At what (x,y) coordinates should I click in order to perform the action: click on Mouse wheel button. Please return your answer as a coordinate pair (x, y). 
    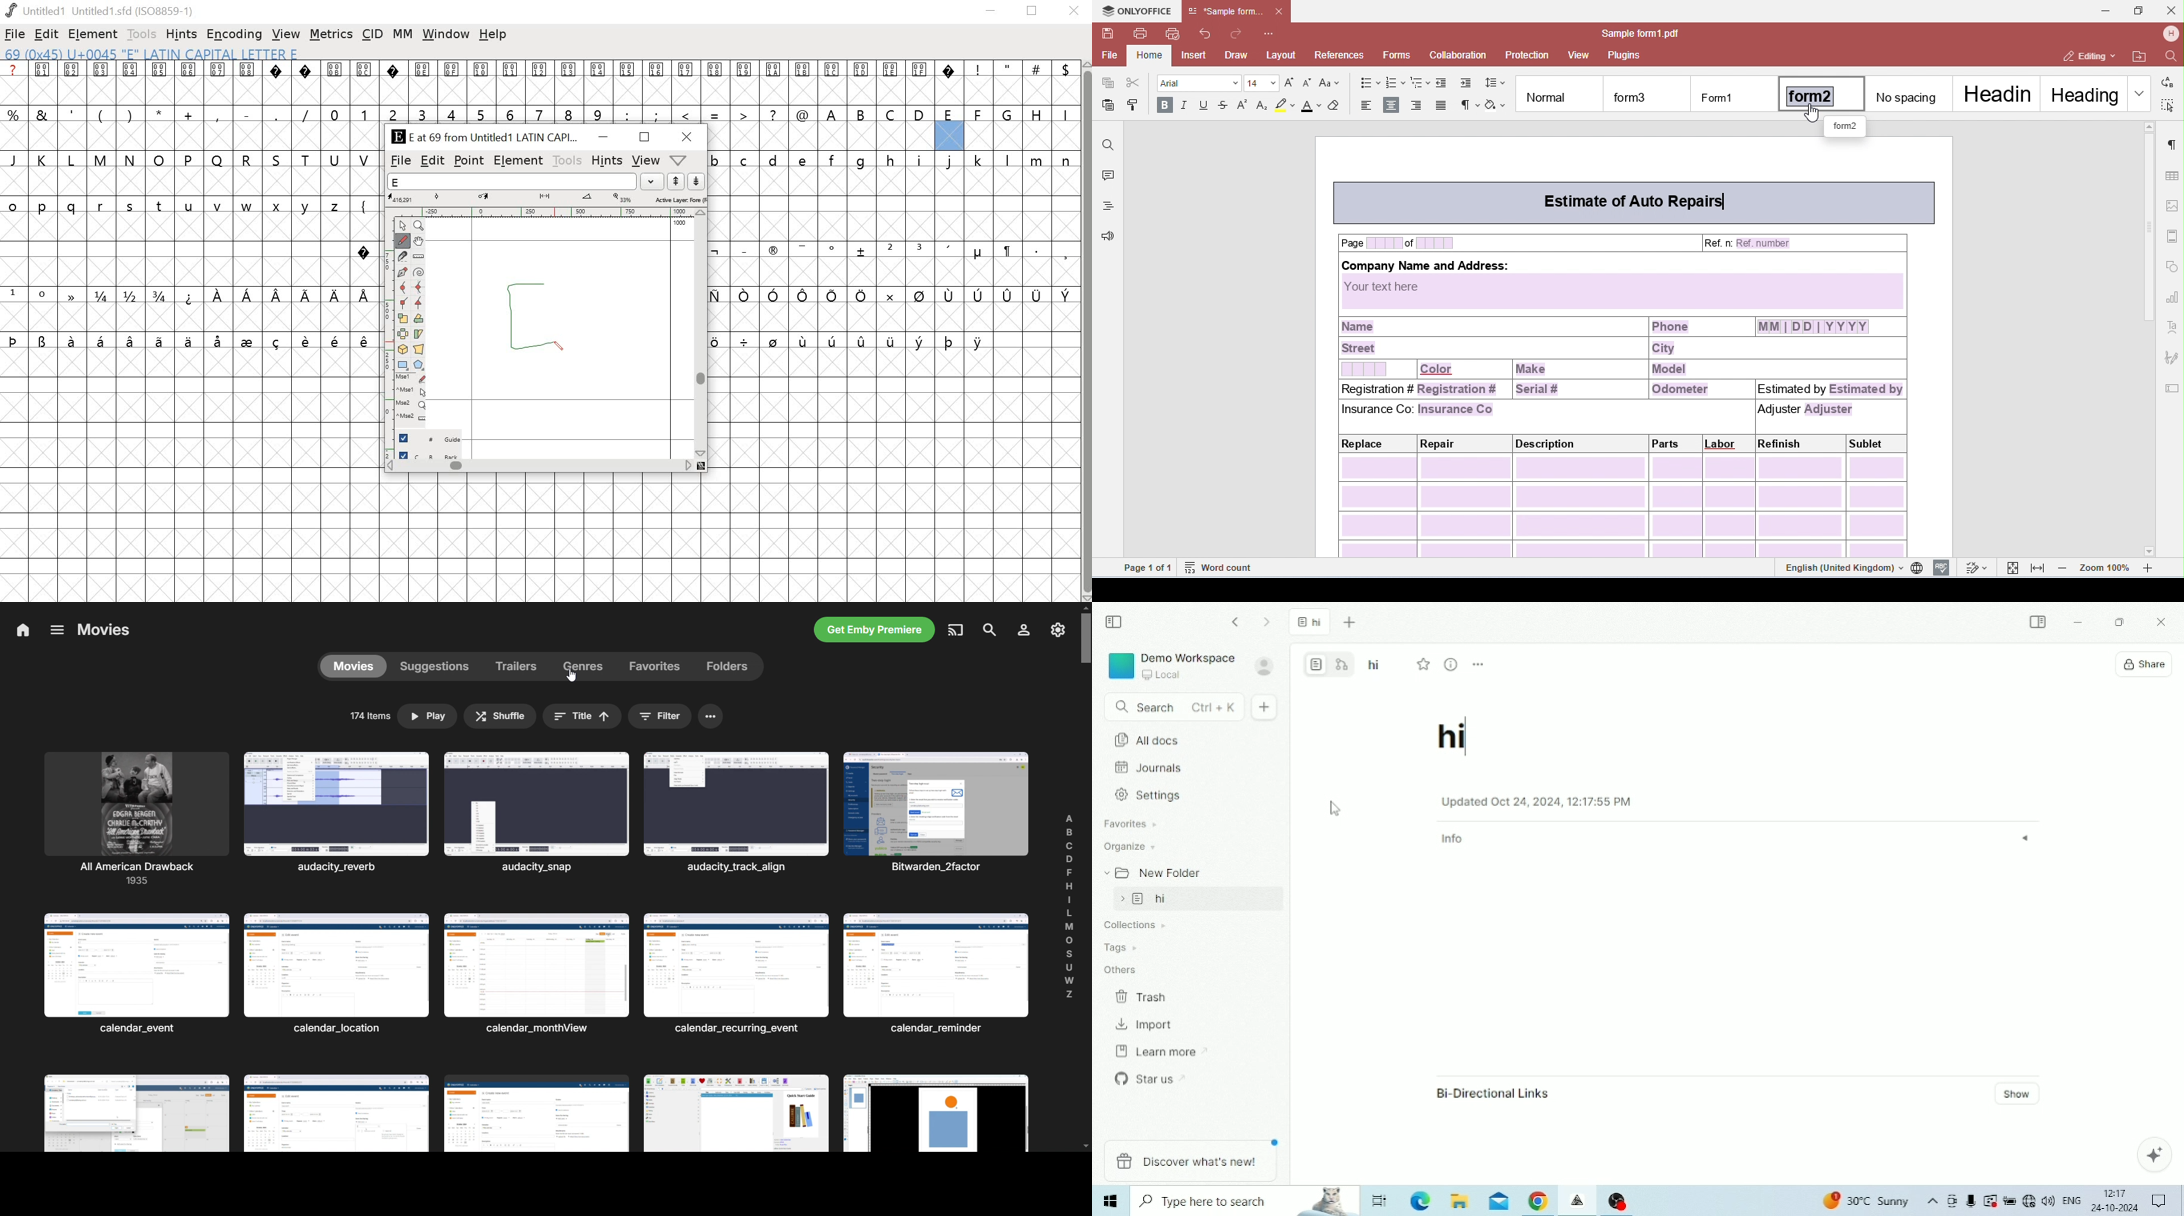
    Looking at the image, I should click on (411, 405).